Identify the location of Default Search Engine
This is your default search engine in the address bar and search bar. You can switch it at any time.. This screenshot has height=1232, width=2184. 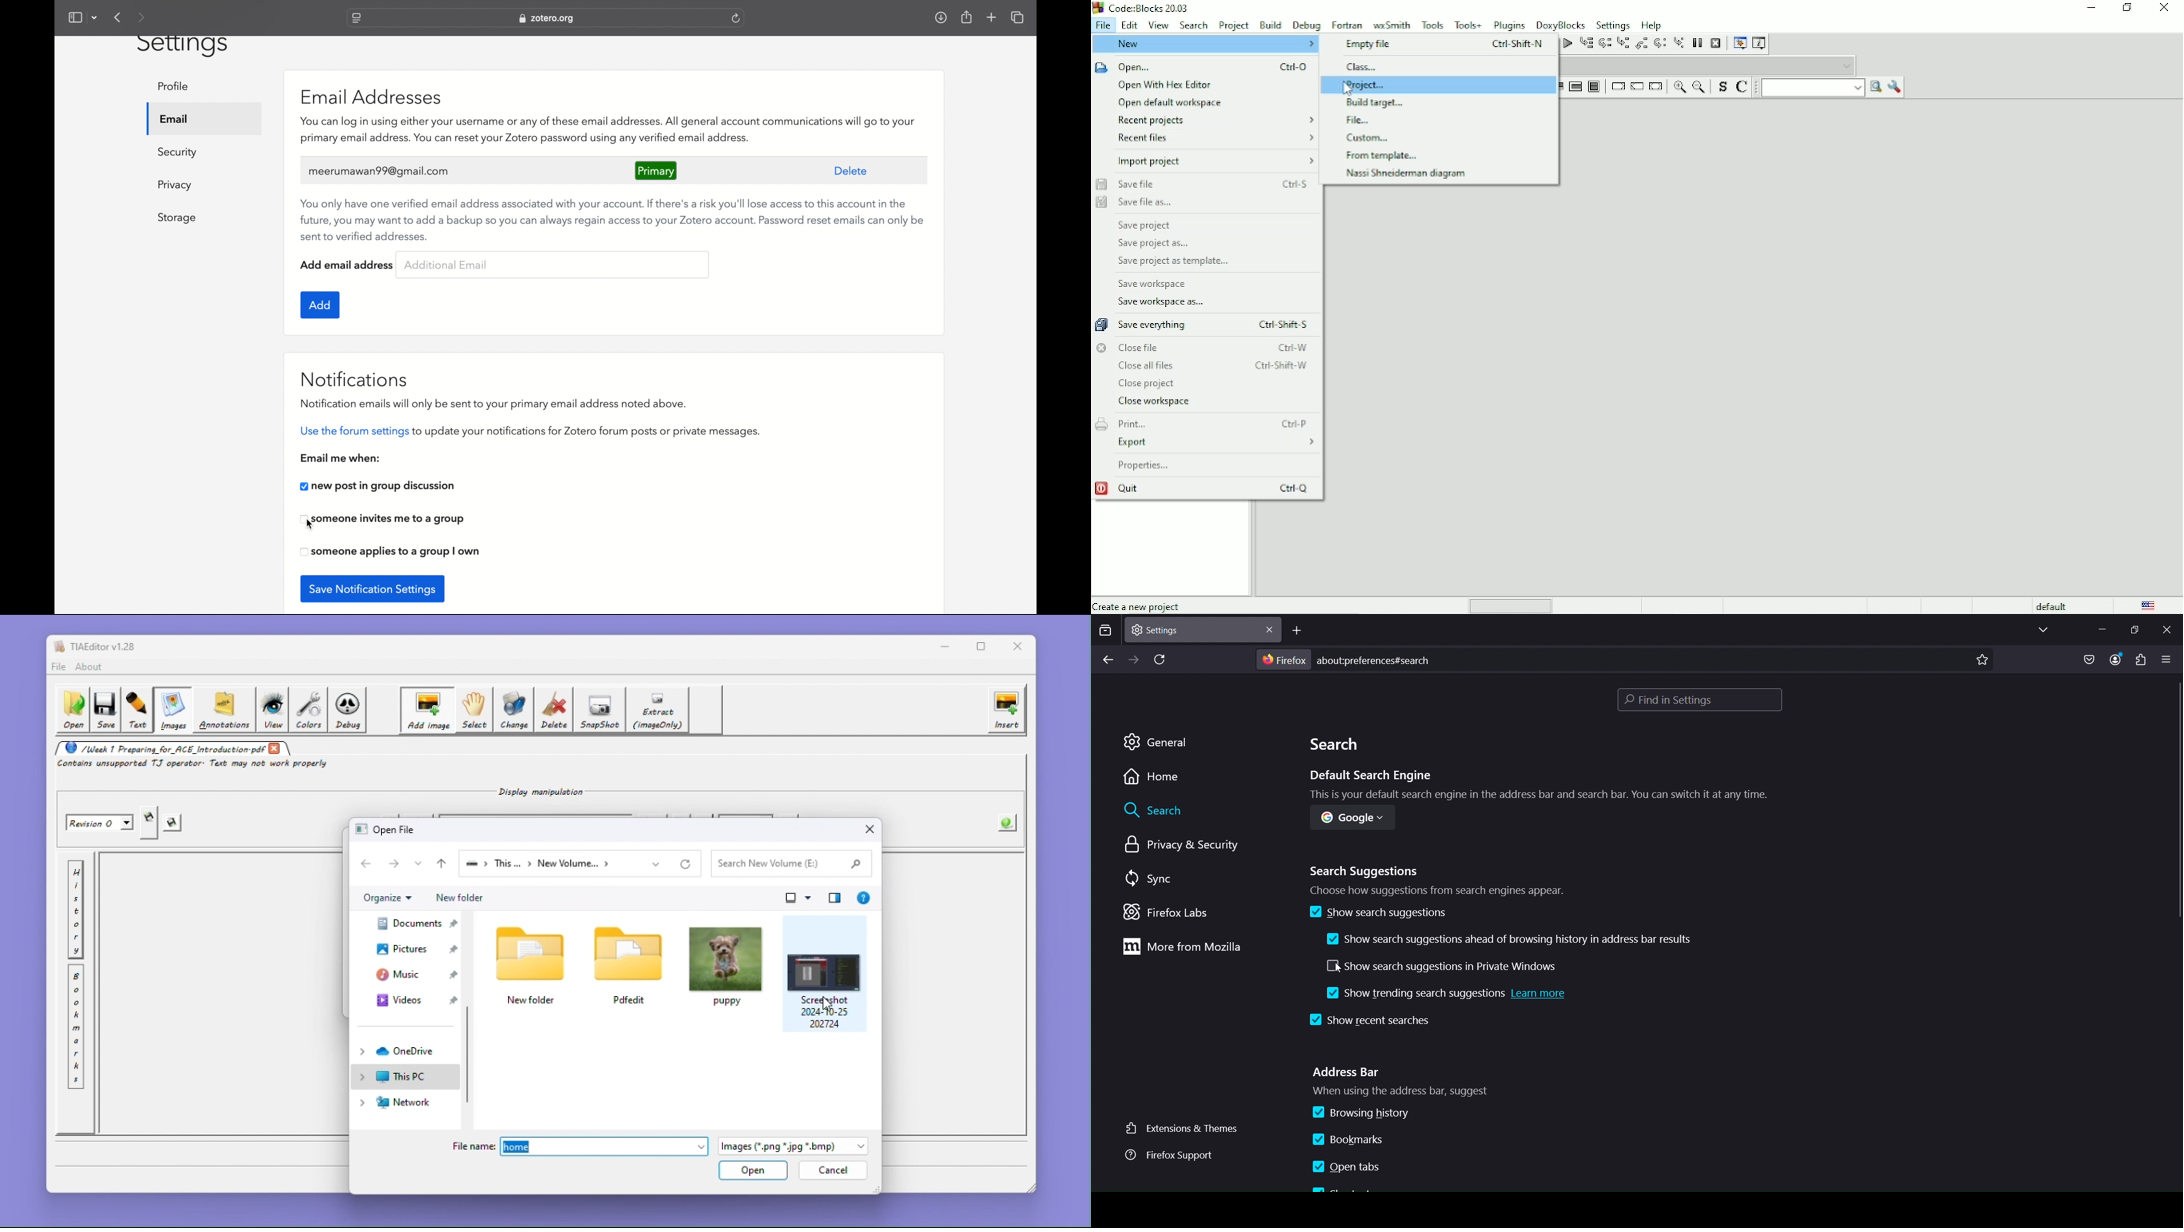
(1532, 787).